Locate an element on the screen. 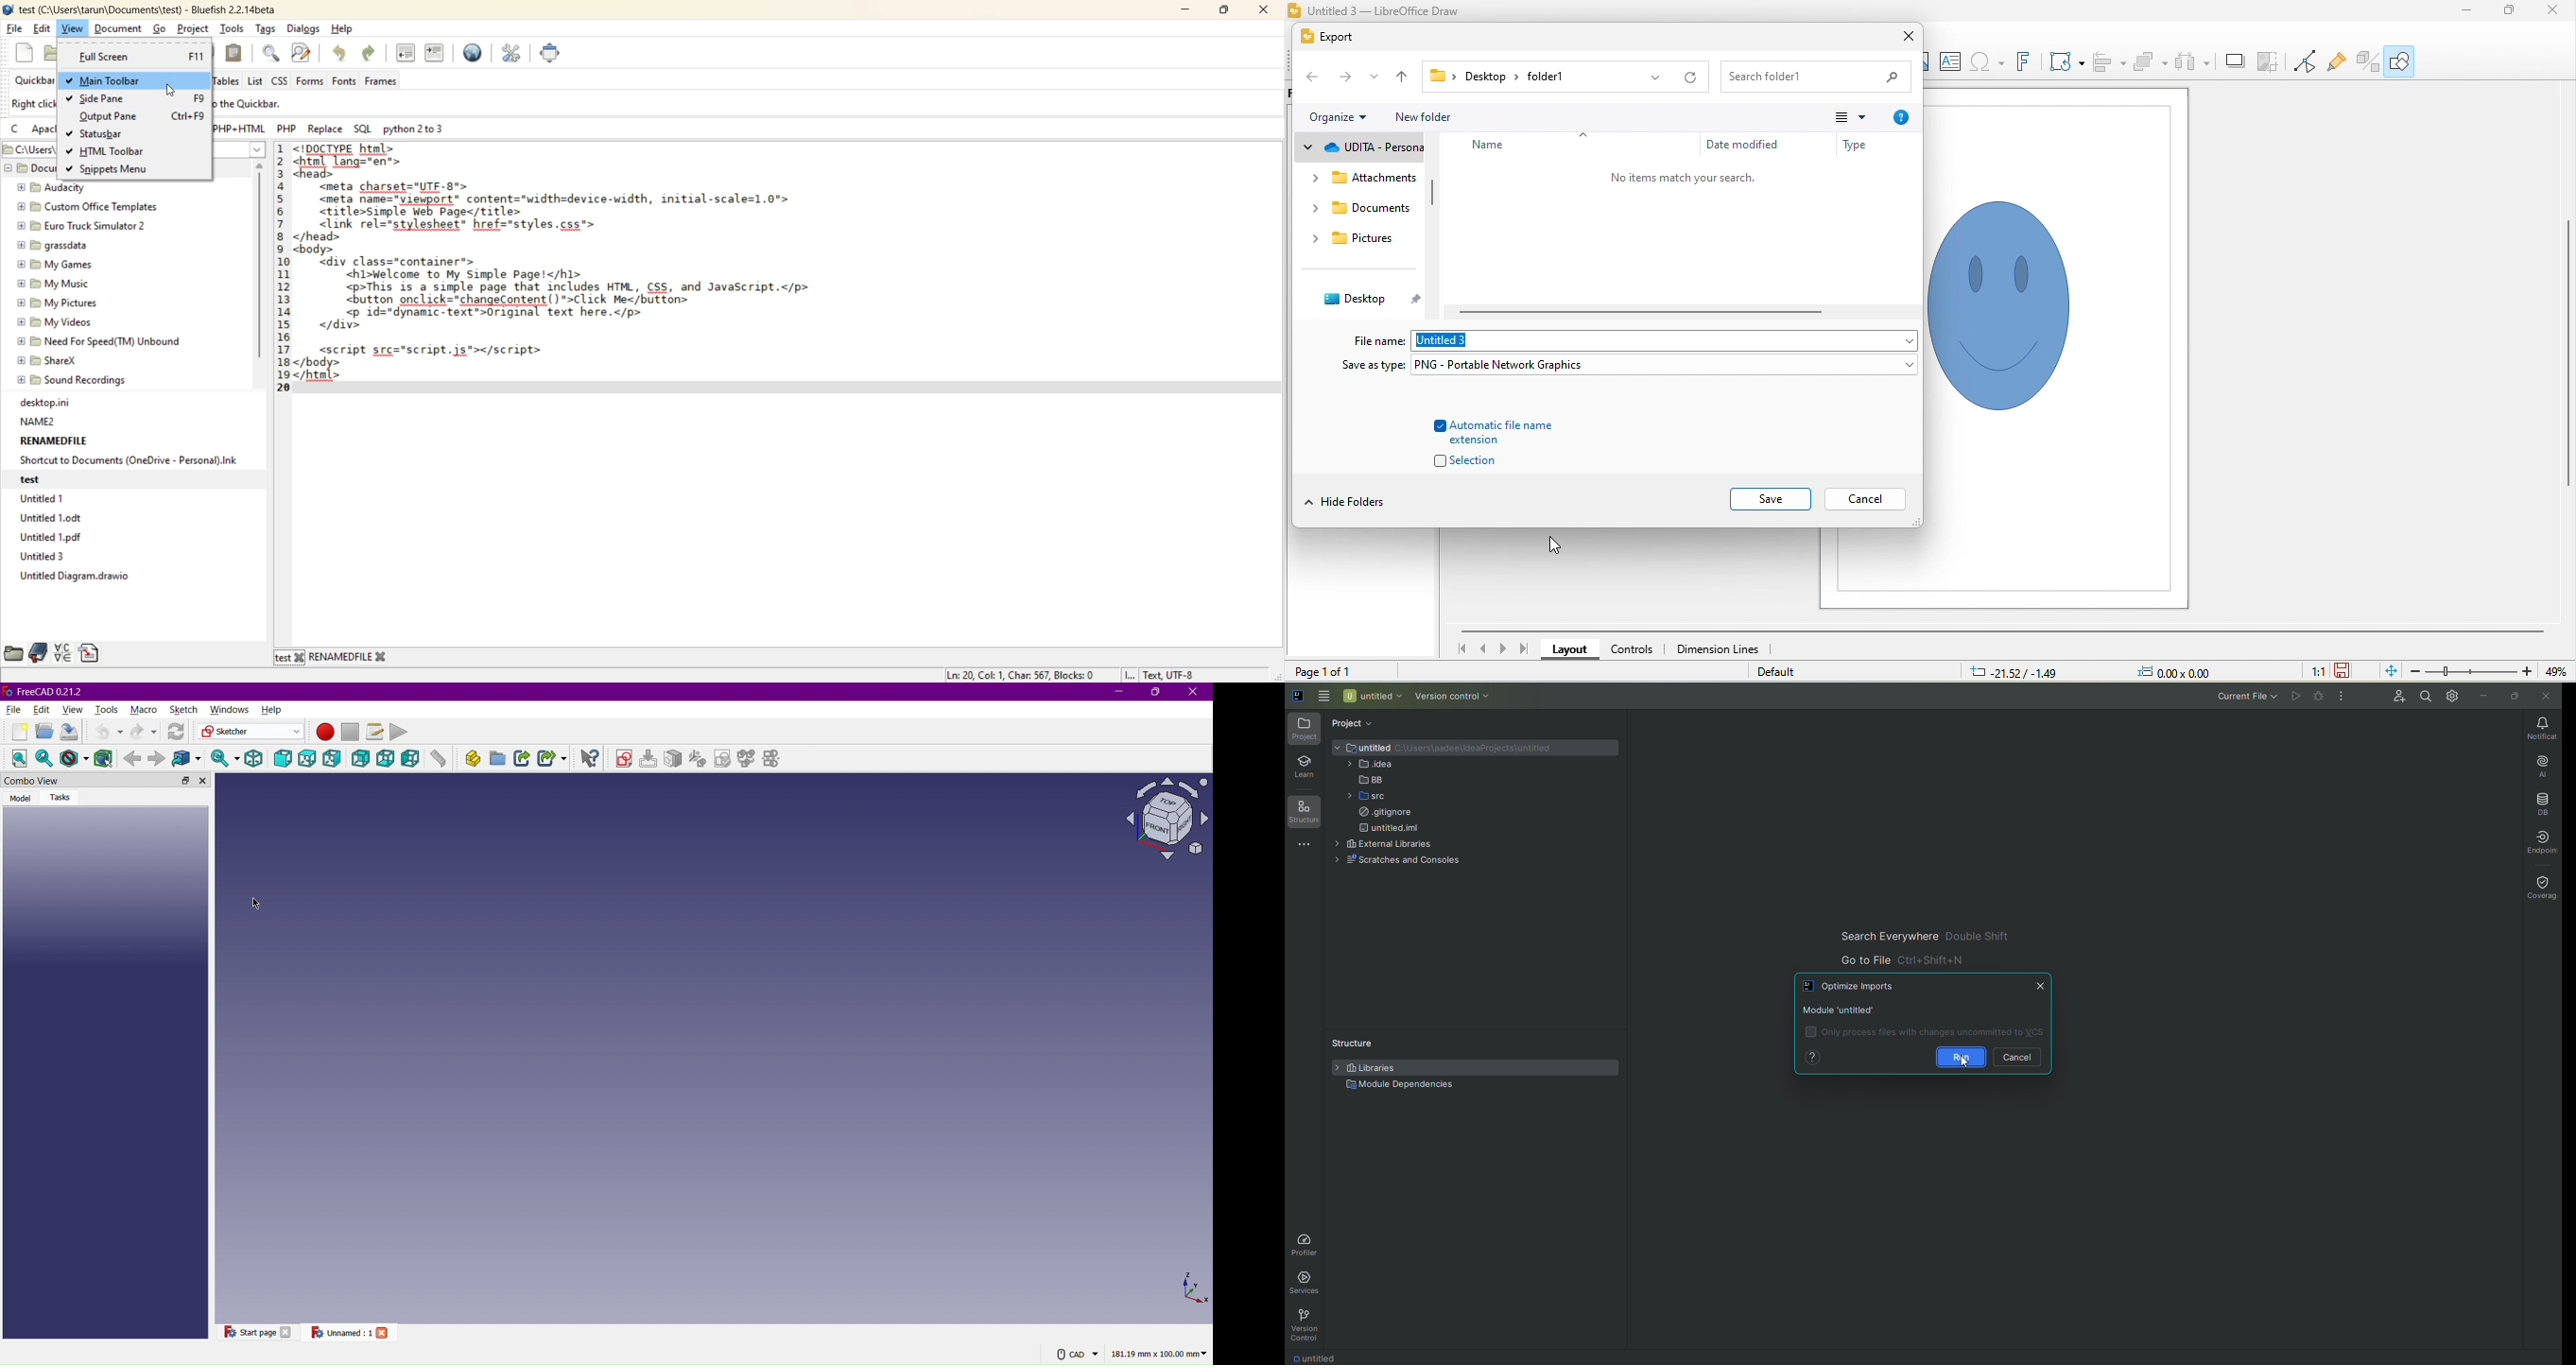 The image size is (2576, 1372). select atleast three objects to attribute is located at coordinates (2192, 62).